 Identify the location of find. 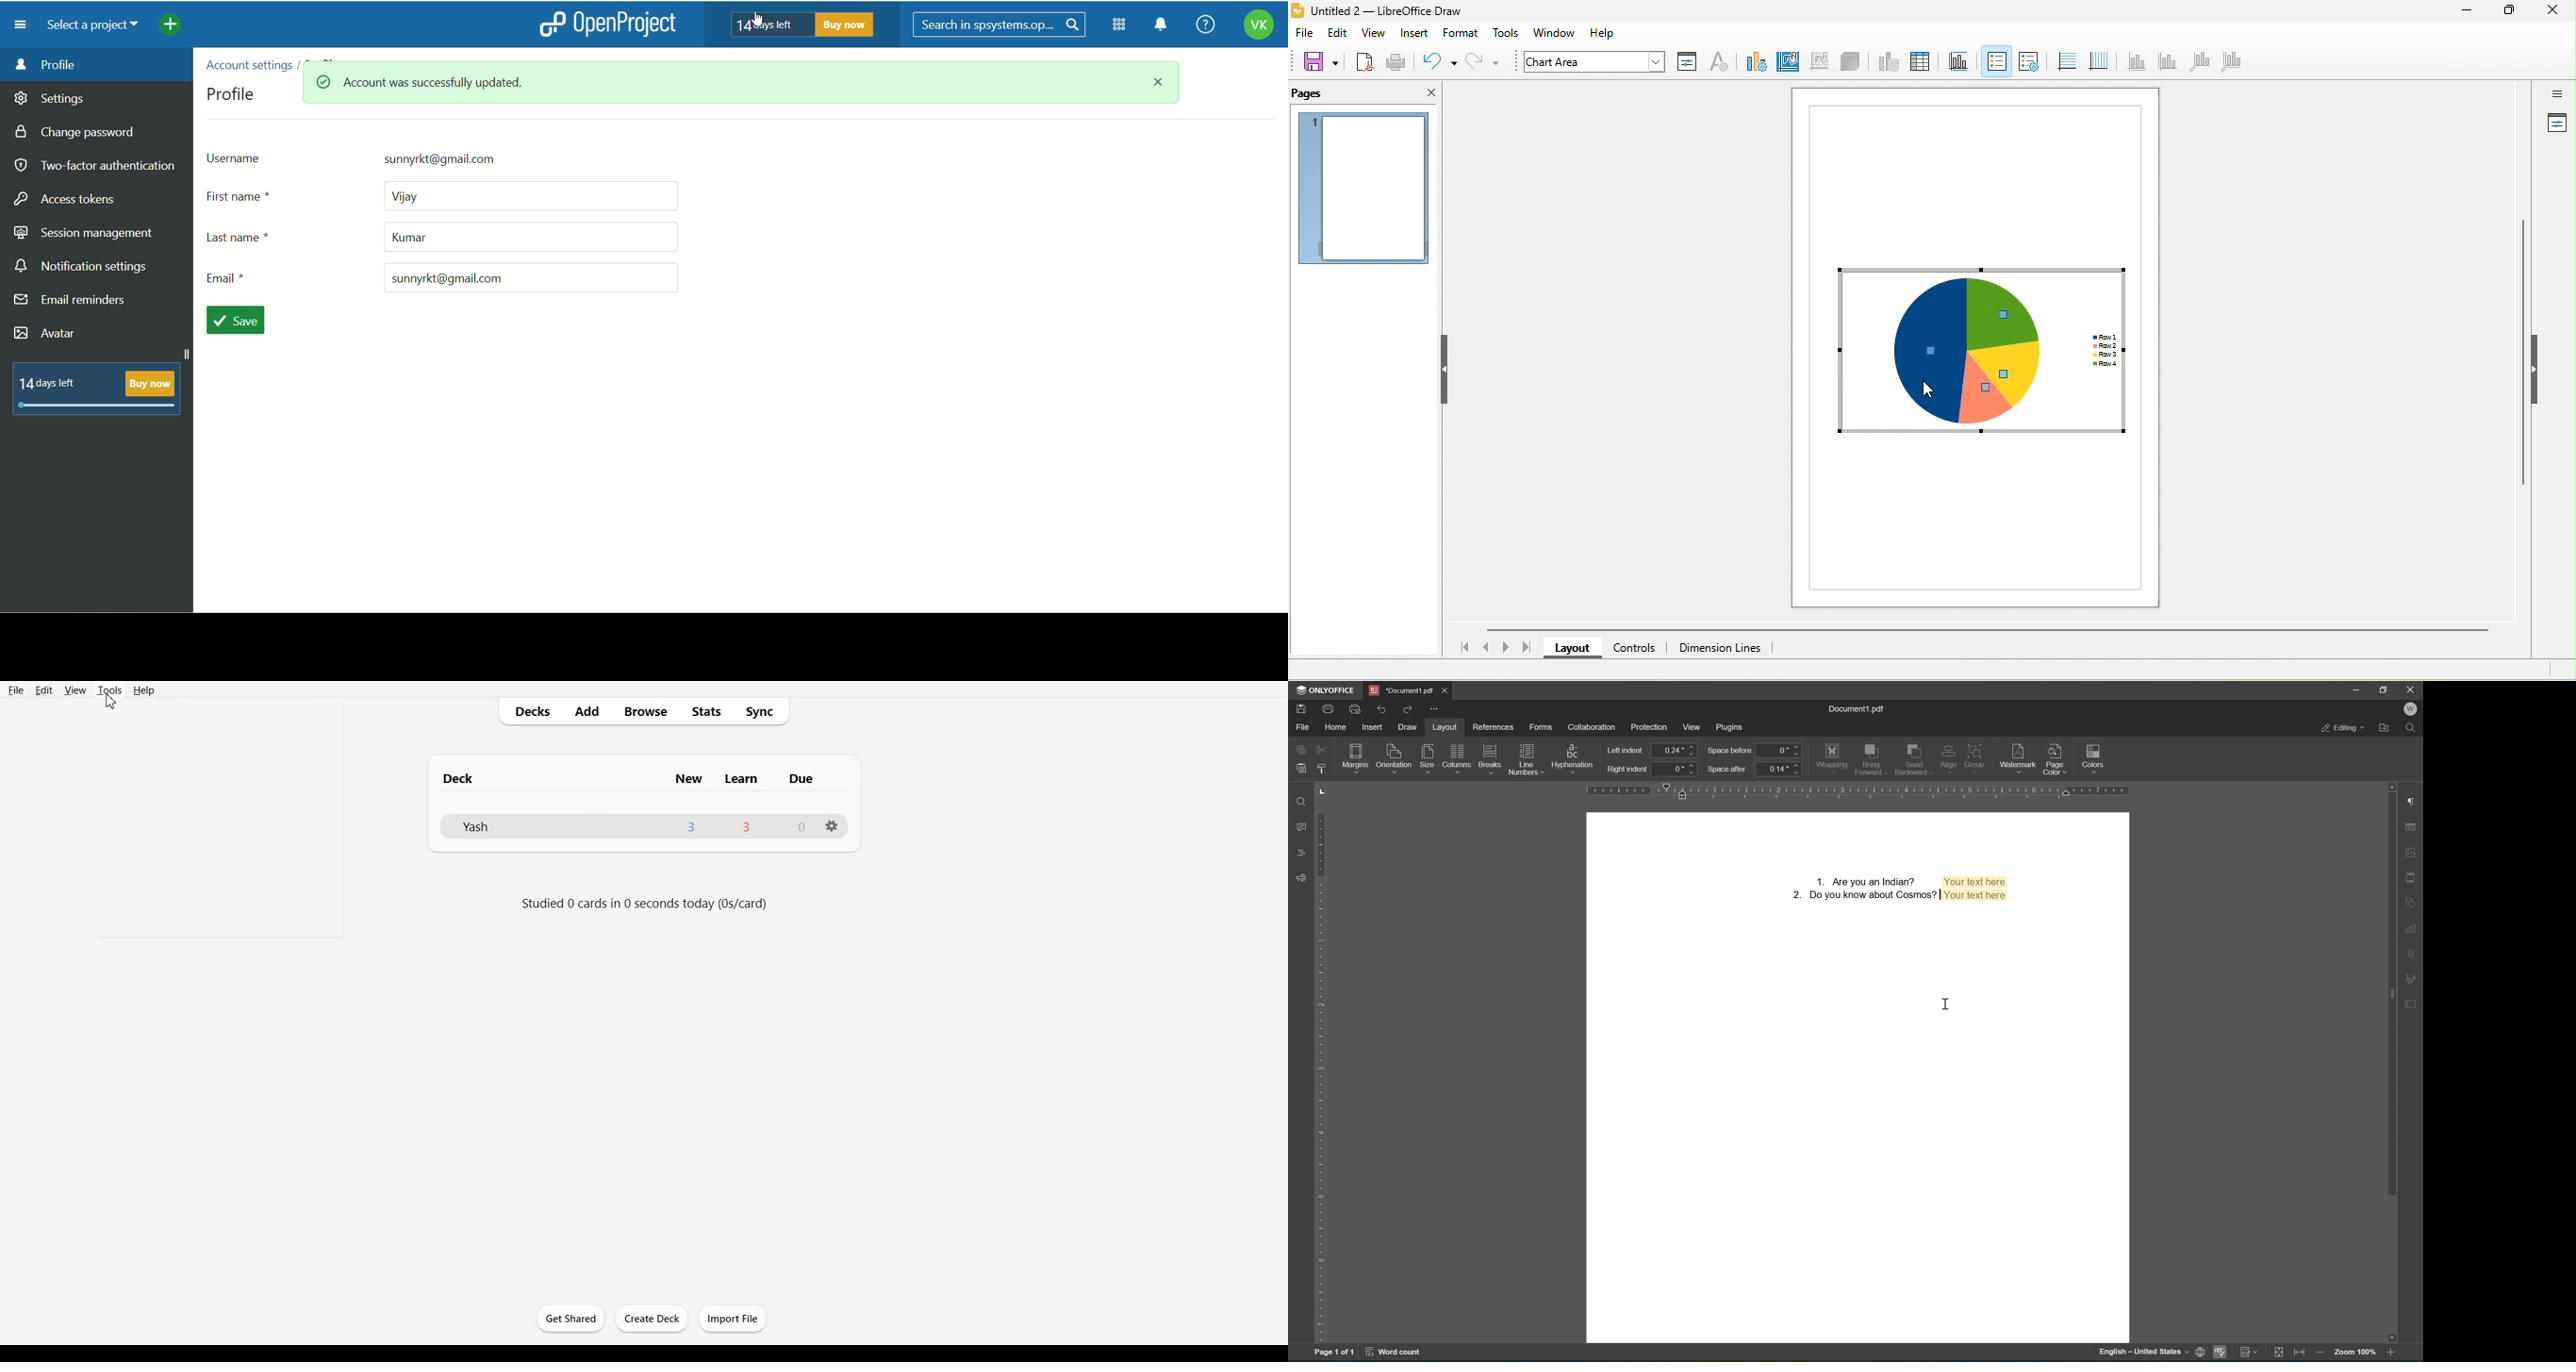
(1303, 801).